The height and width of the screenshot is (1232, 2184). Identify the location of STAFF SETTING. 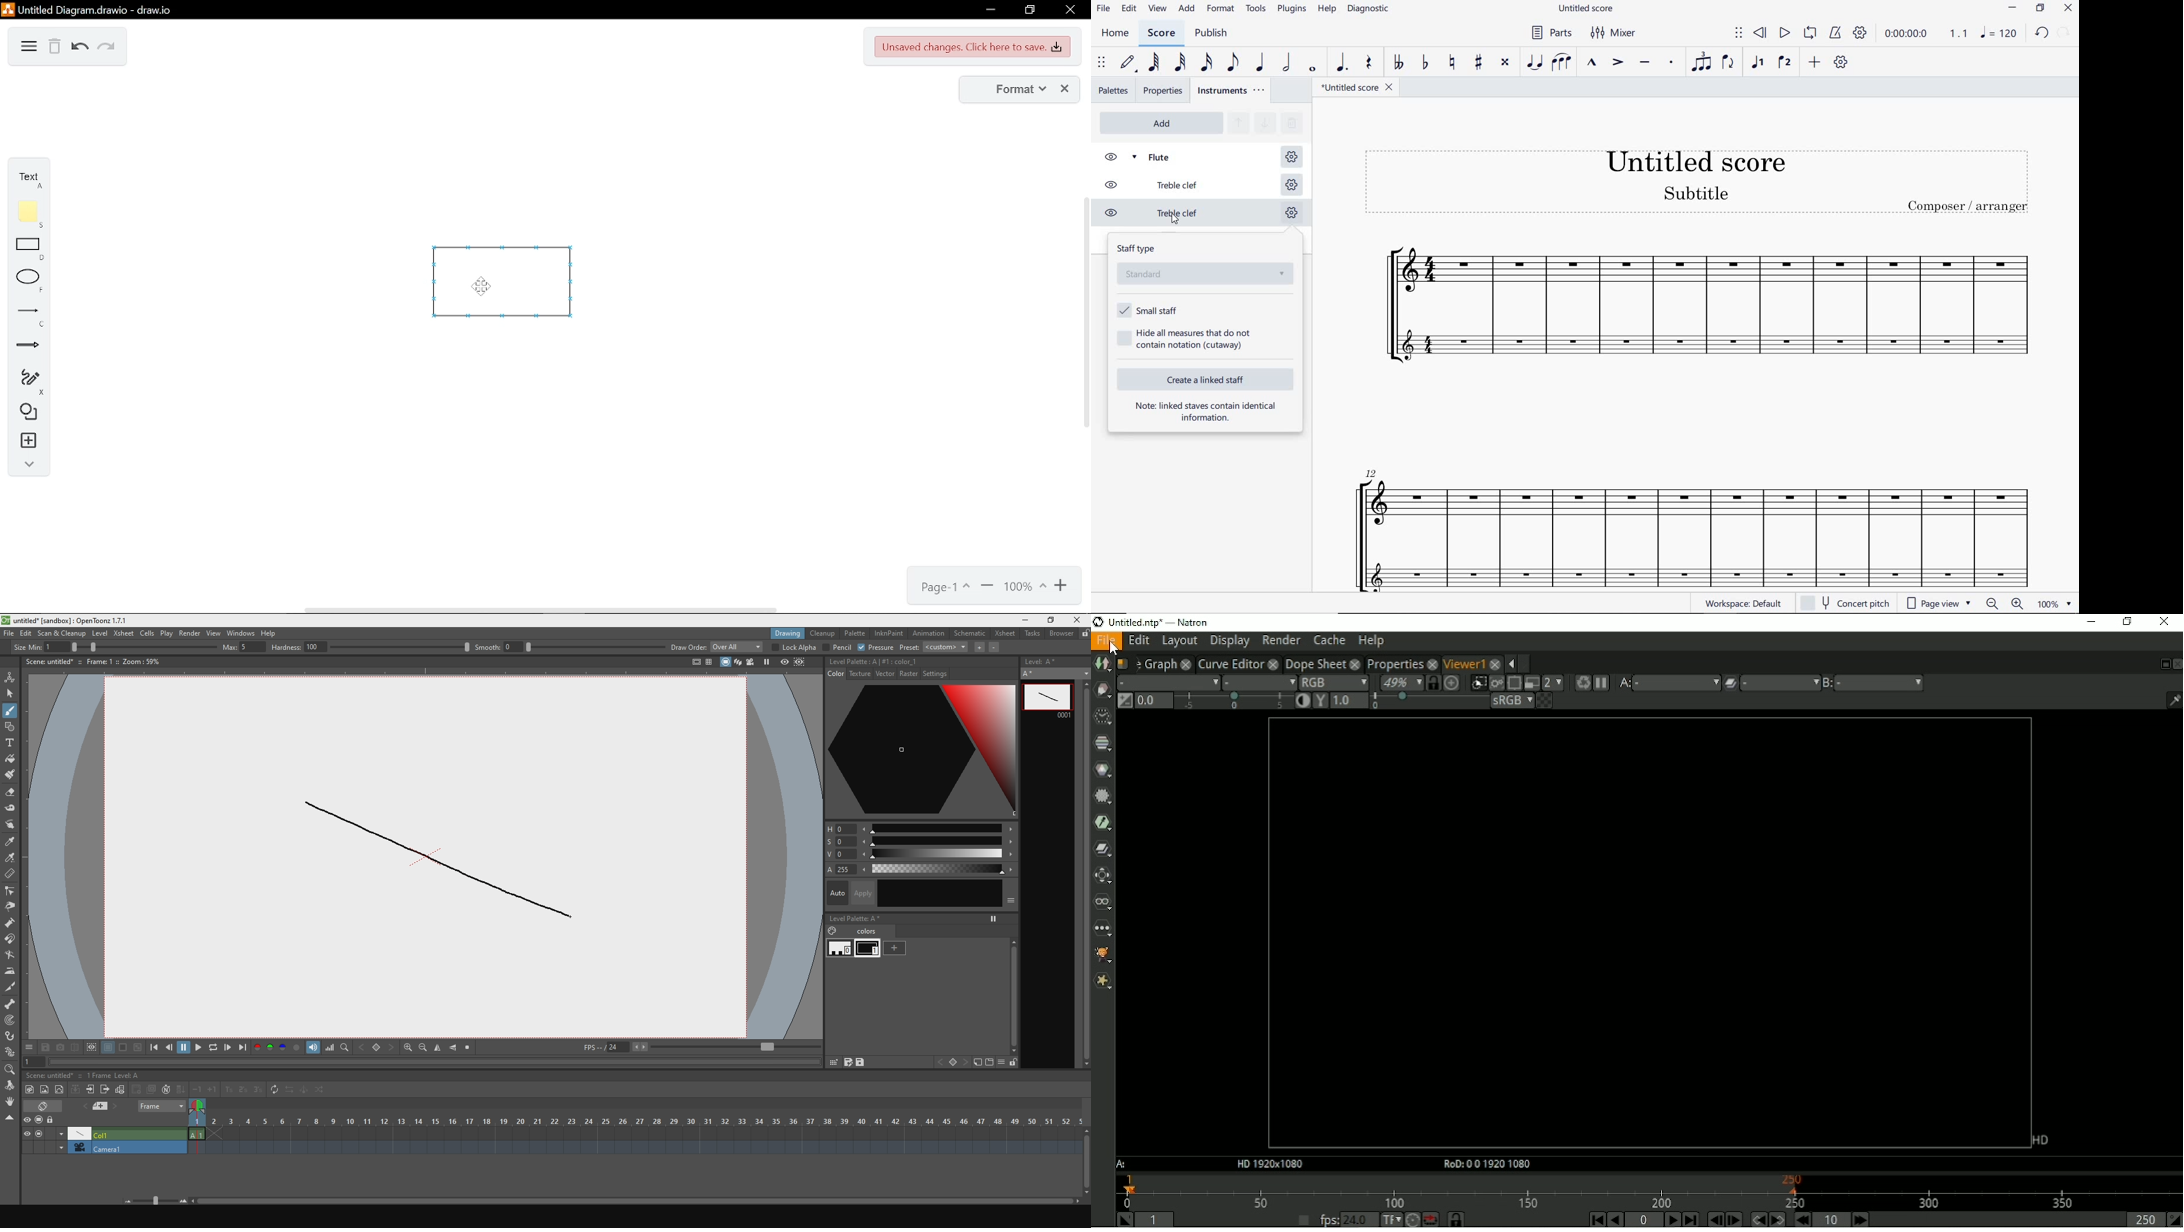
(1291, 183).